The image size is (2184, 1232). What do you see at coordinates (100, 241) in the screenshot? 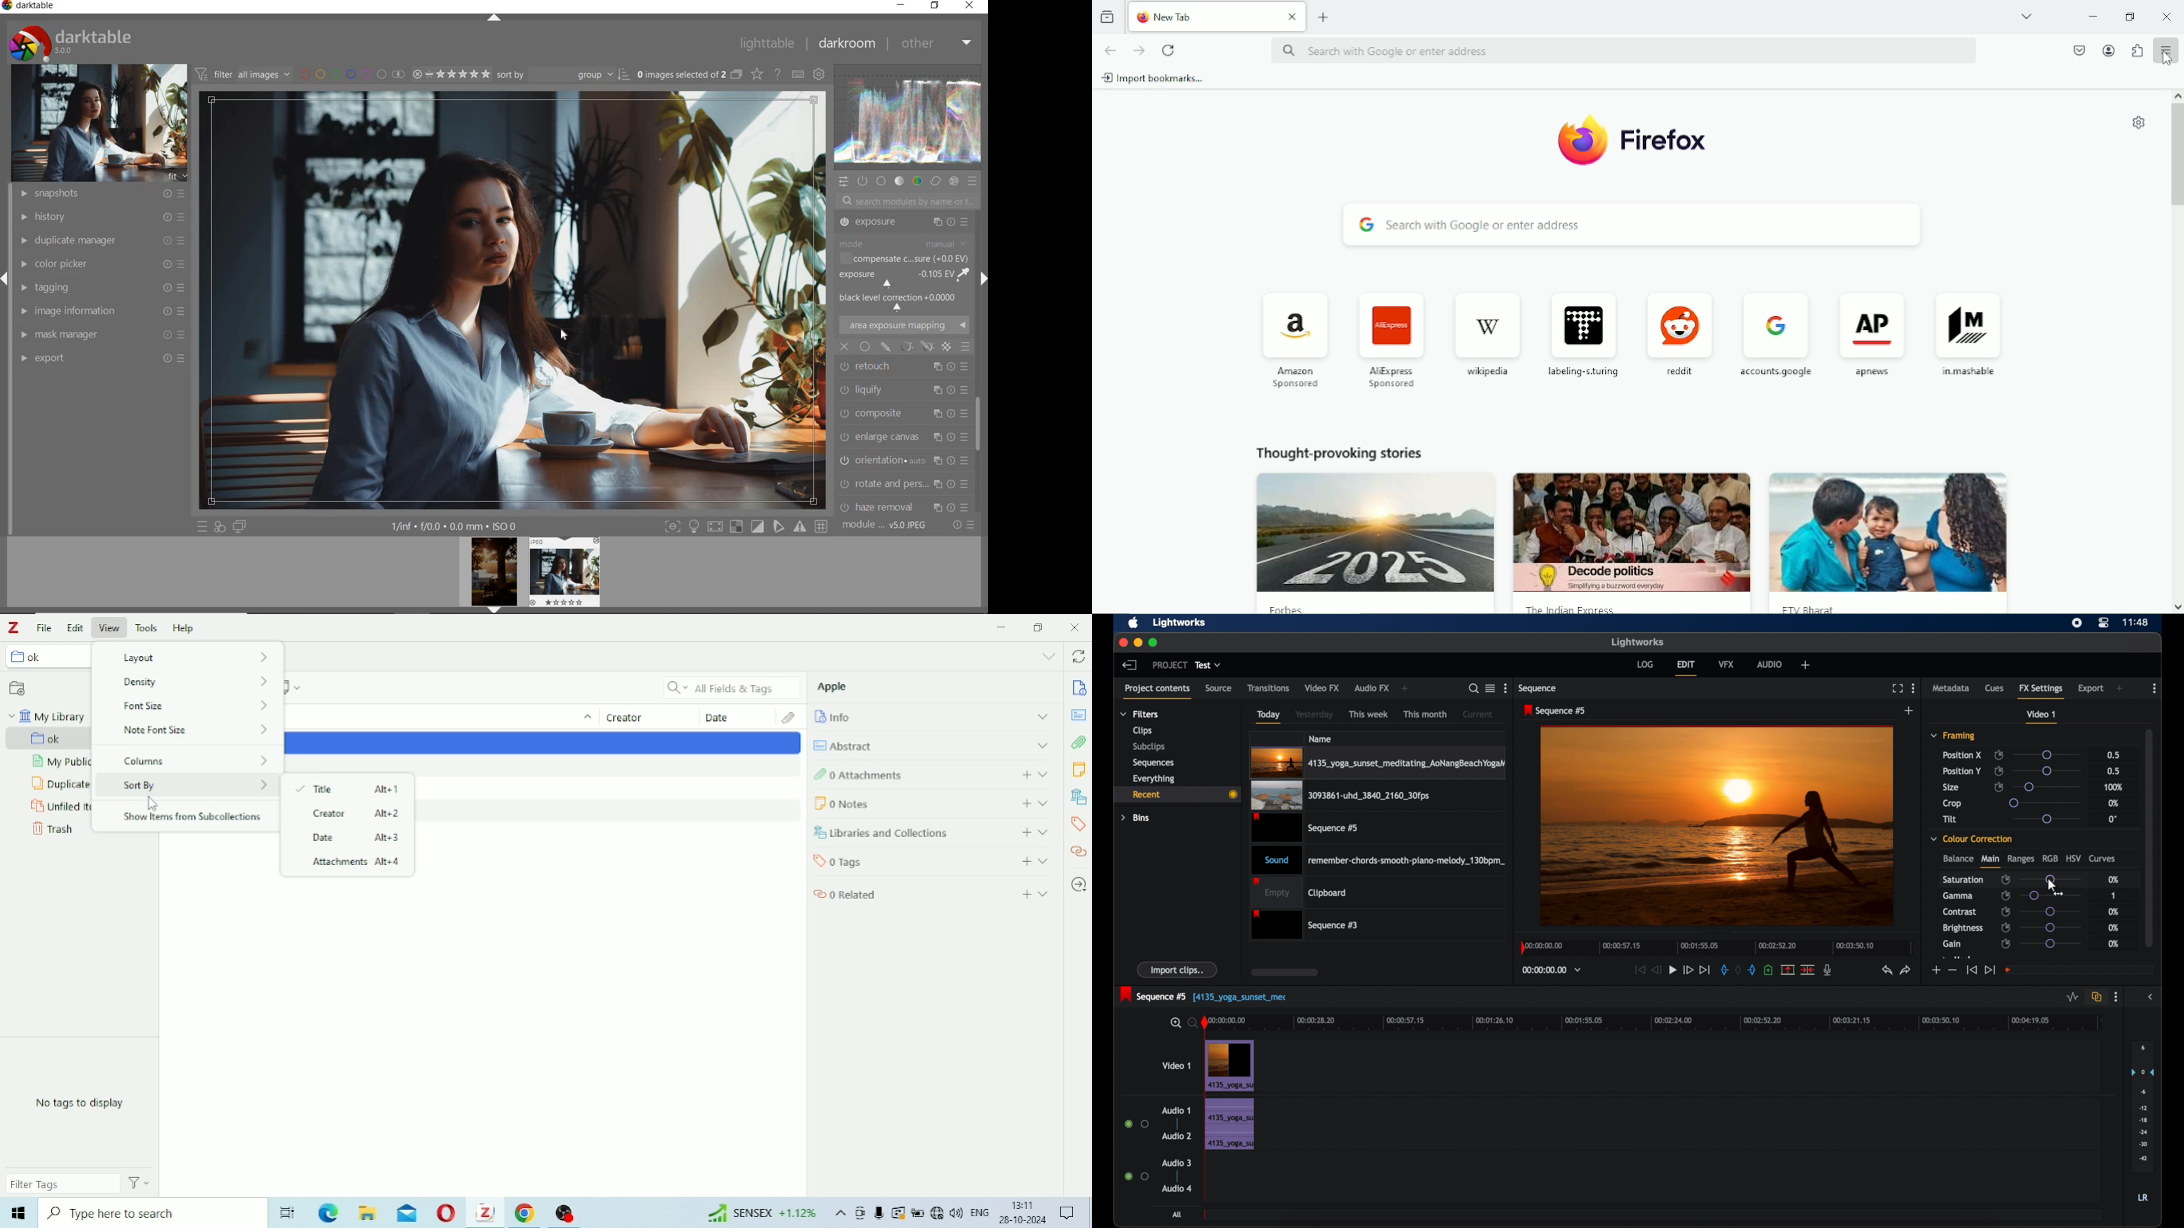
I see `DUPLICATE MANAGER` at bounding box center [100, 241].